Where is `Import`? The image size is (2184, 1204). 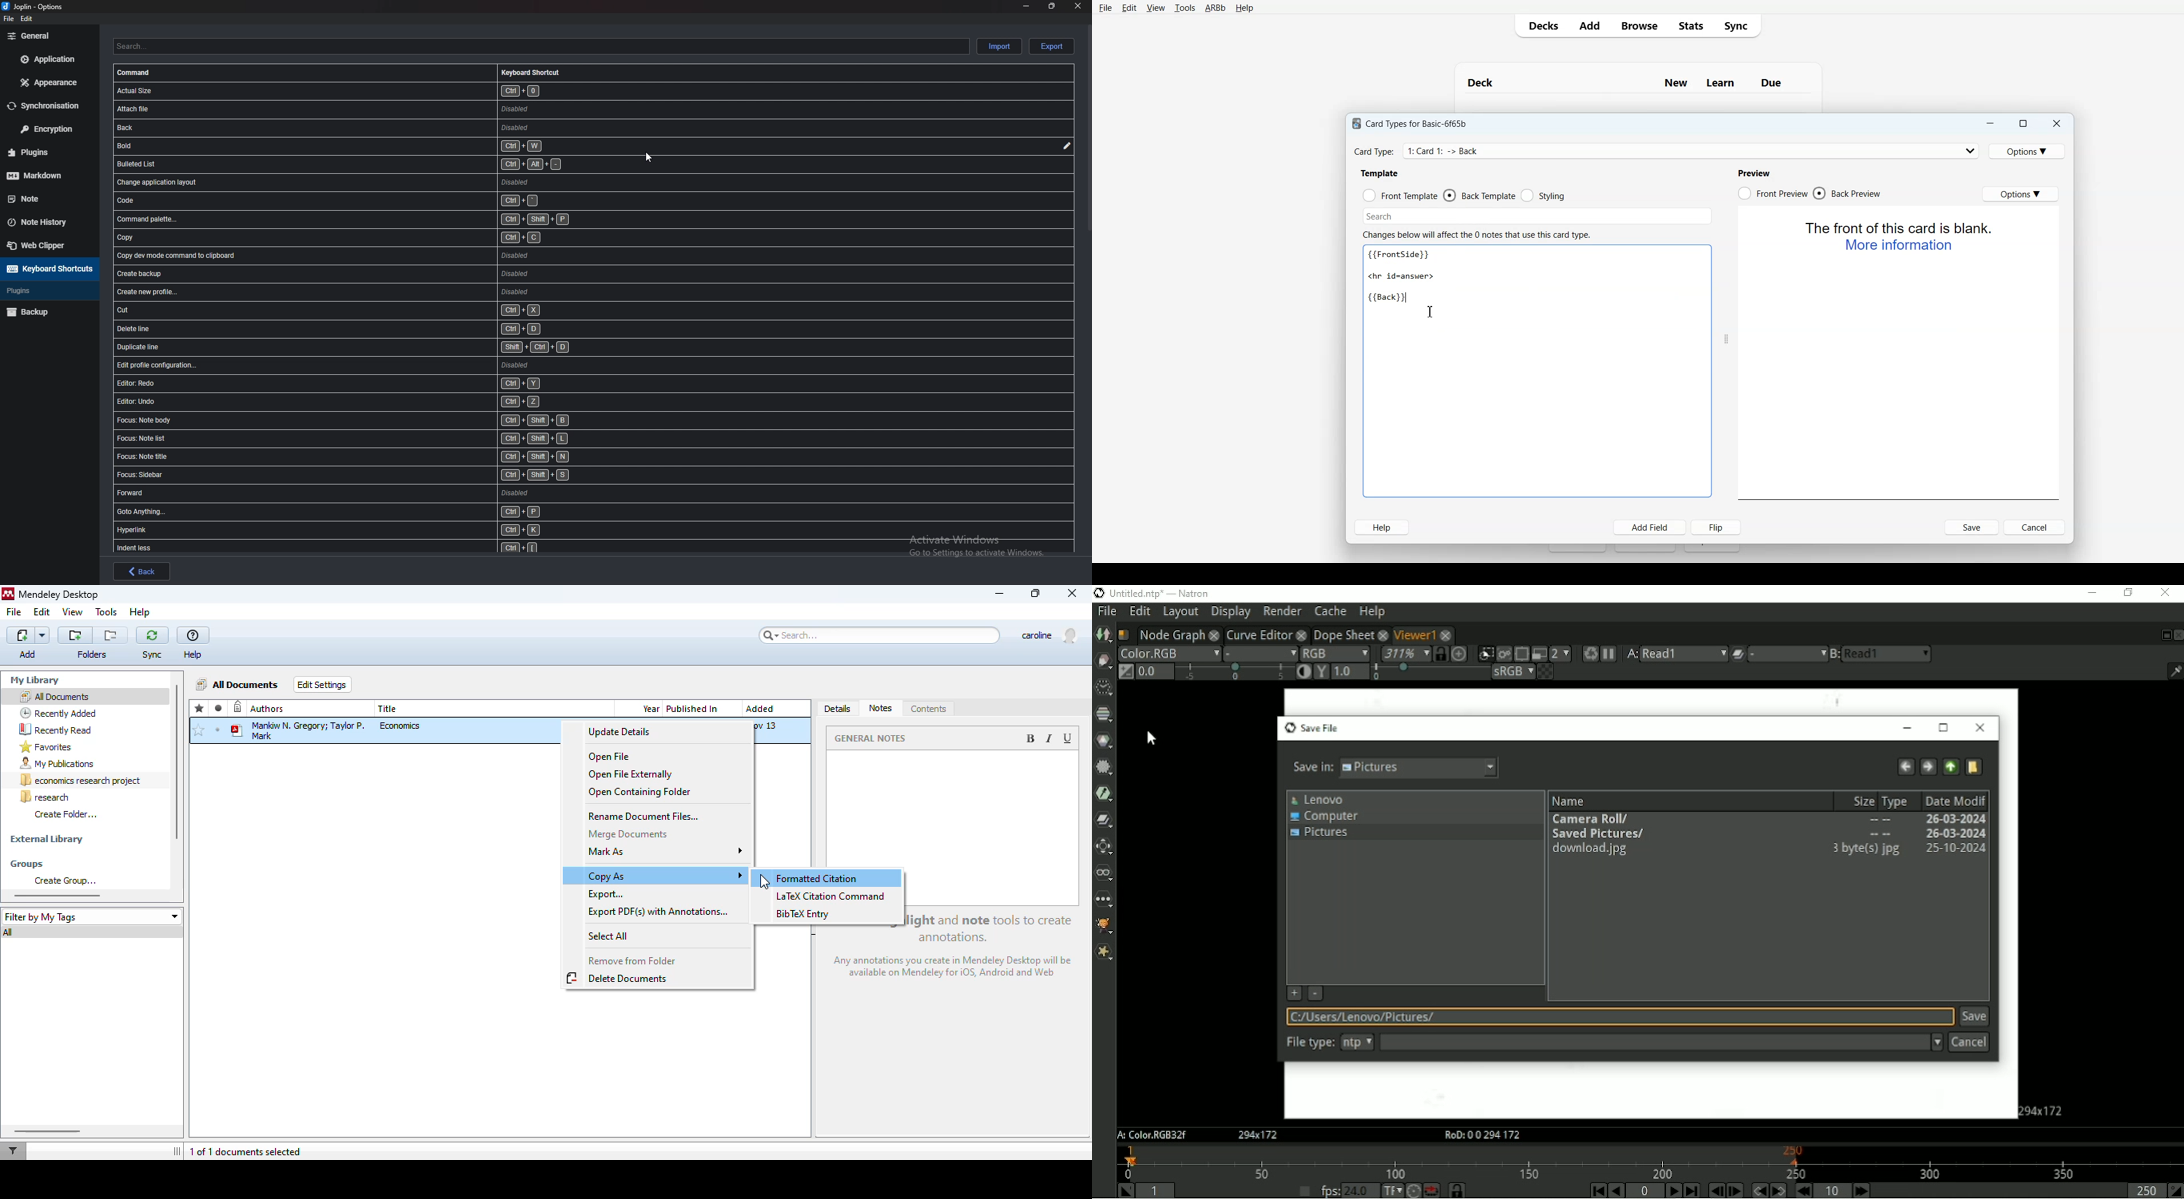 Import is located at coordinates (999, 47).